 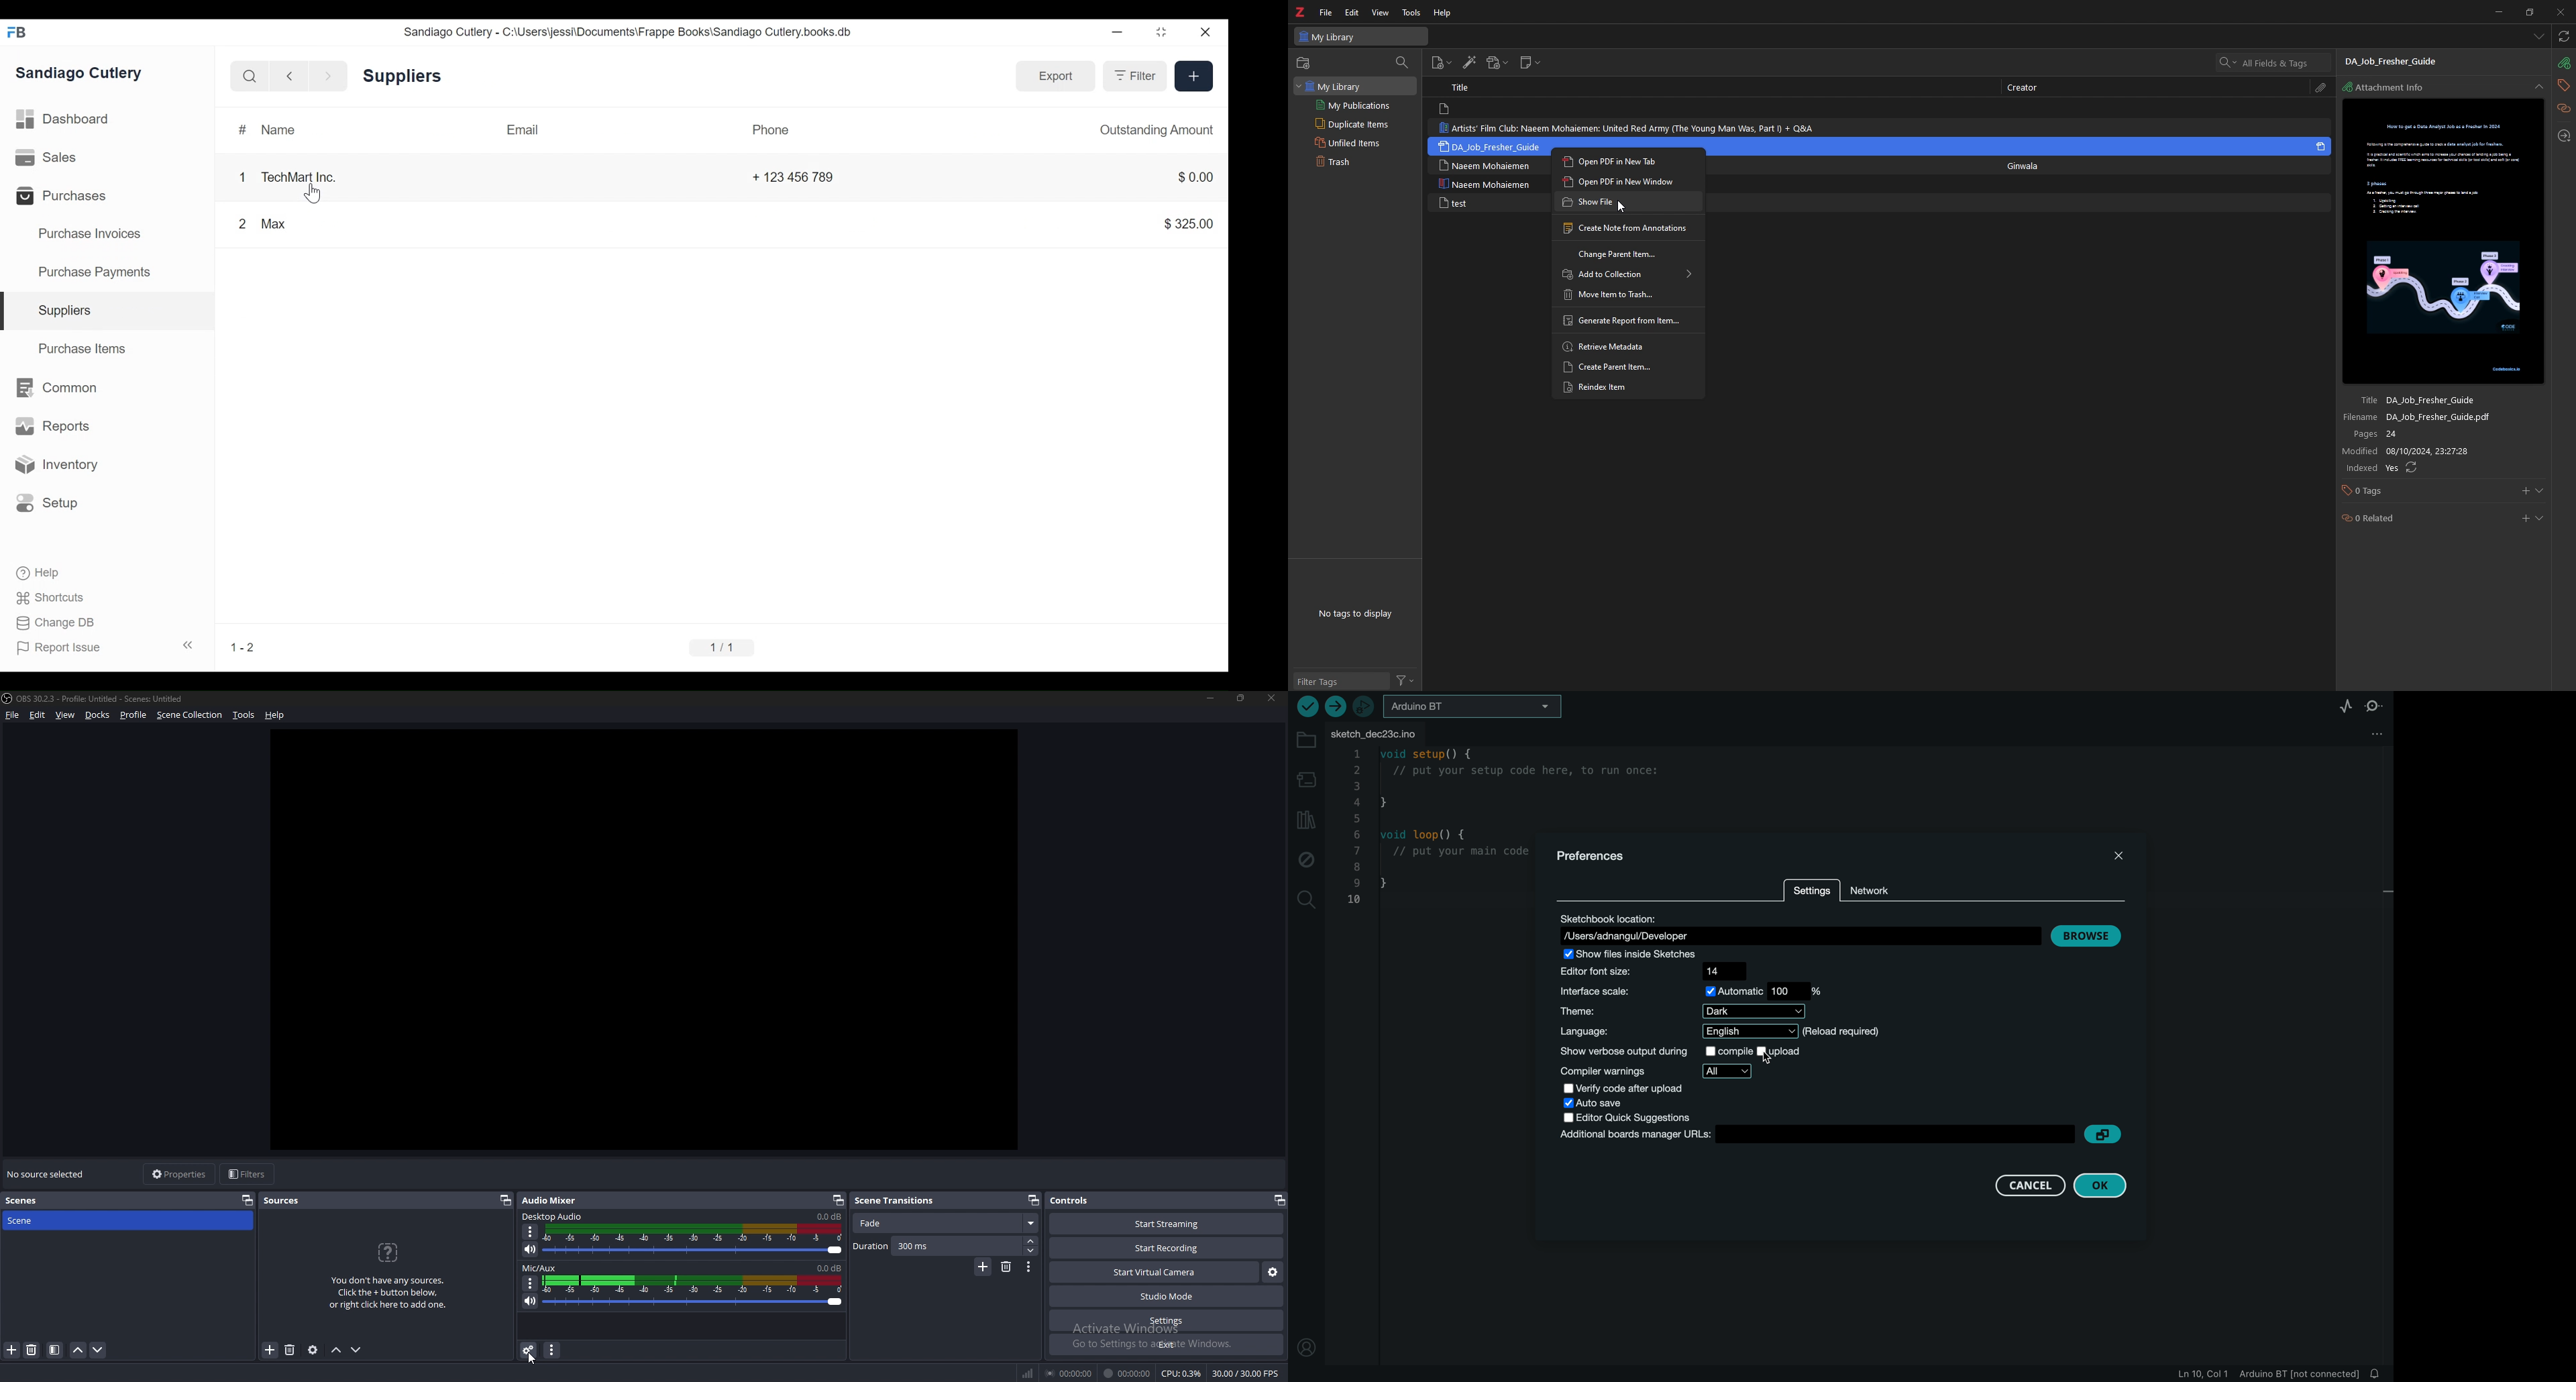 I want to click on maximize, so click(x=1166, y=33).